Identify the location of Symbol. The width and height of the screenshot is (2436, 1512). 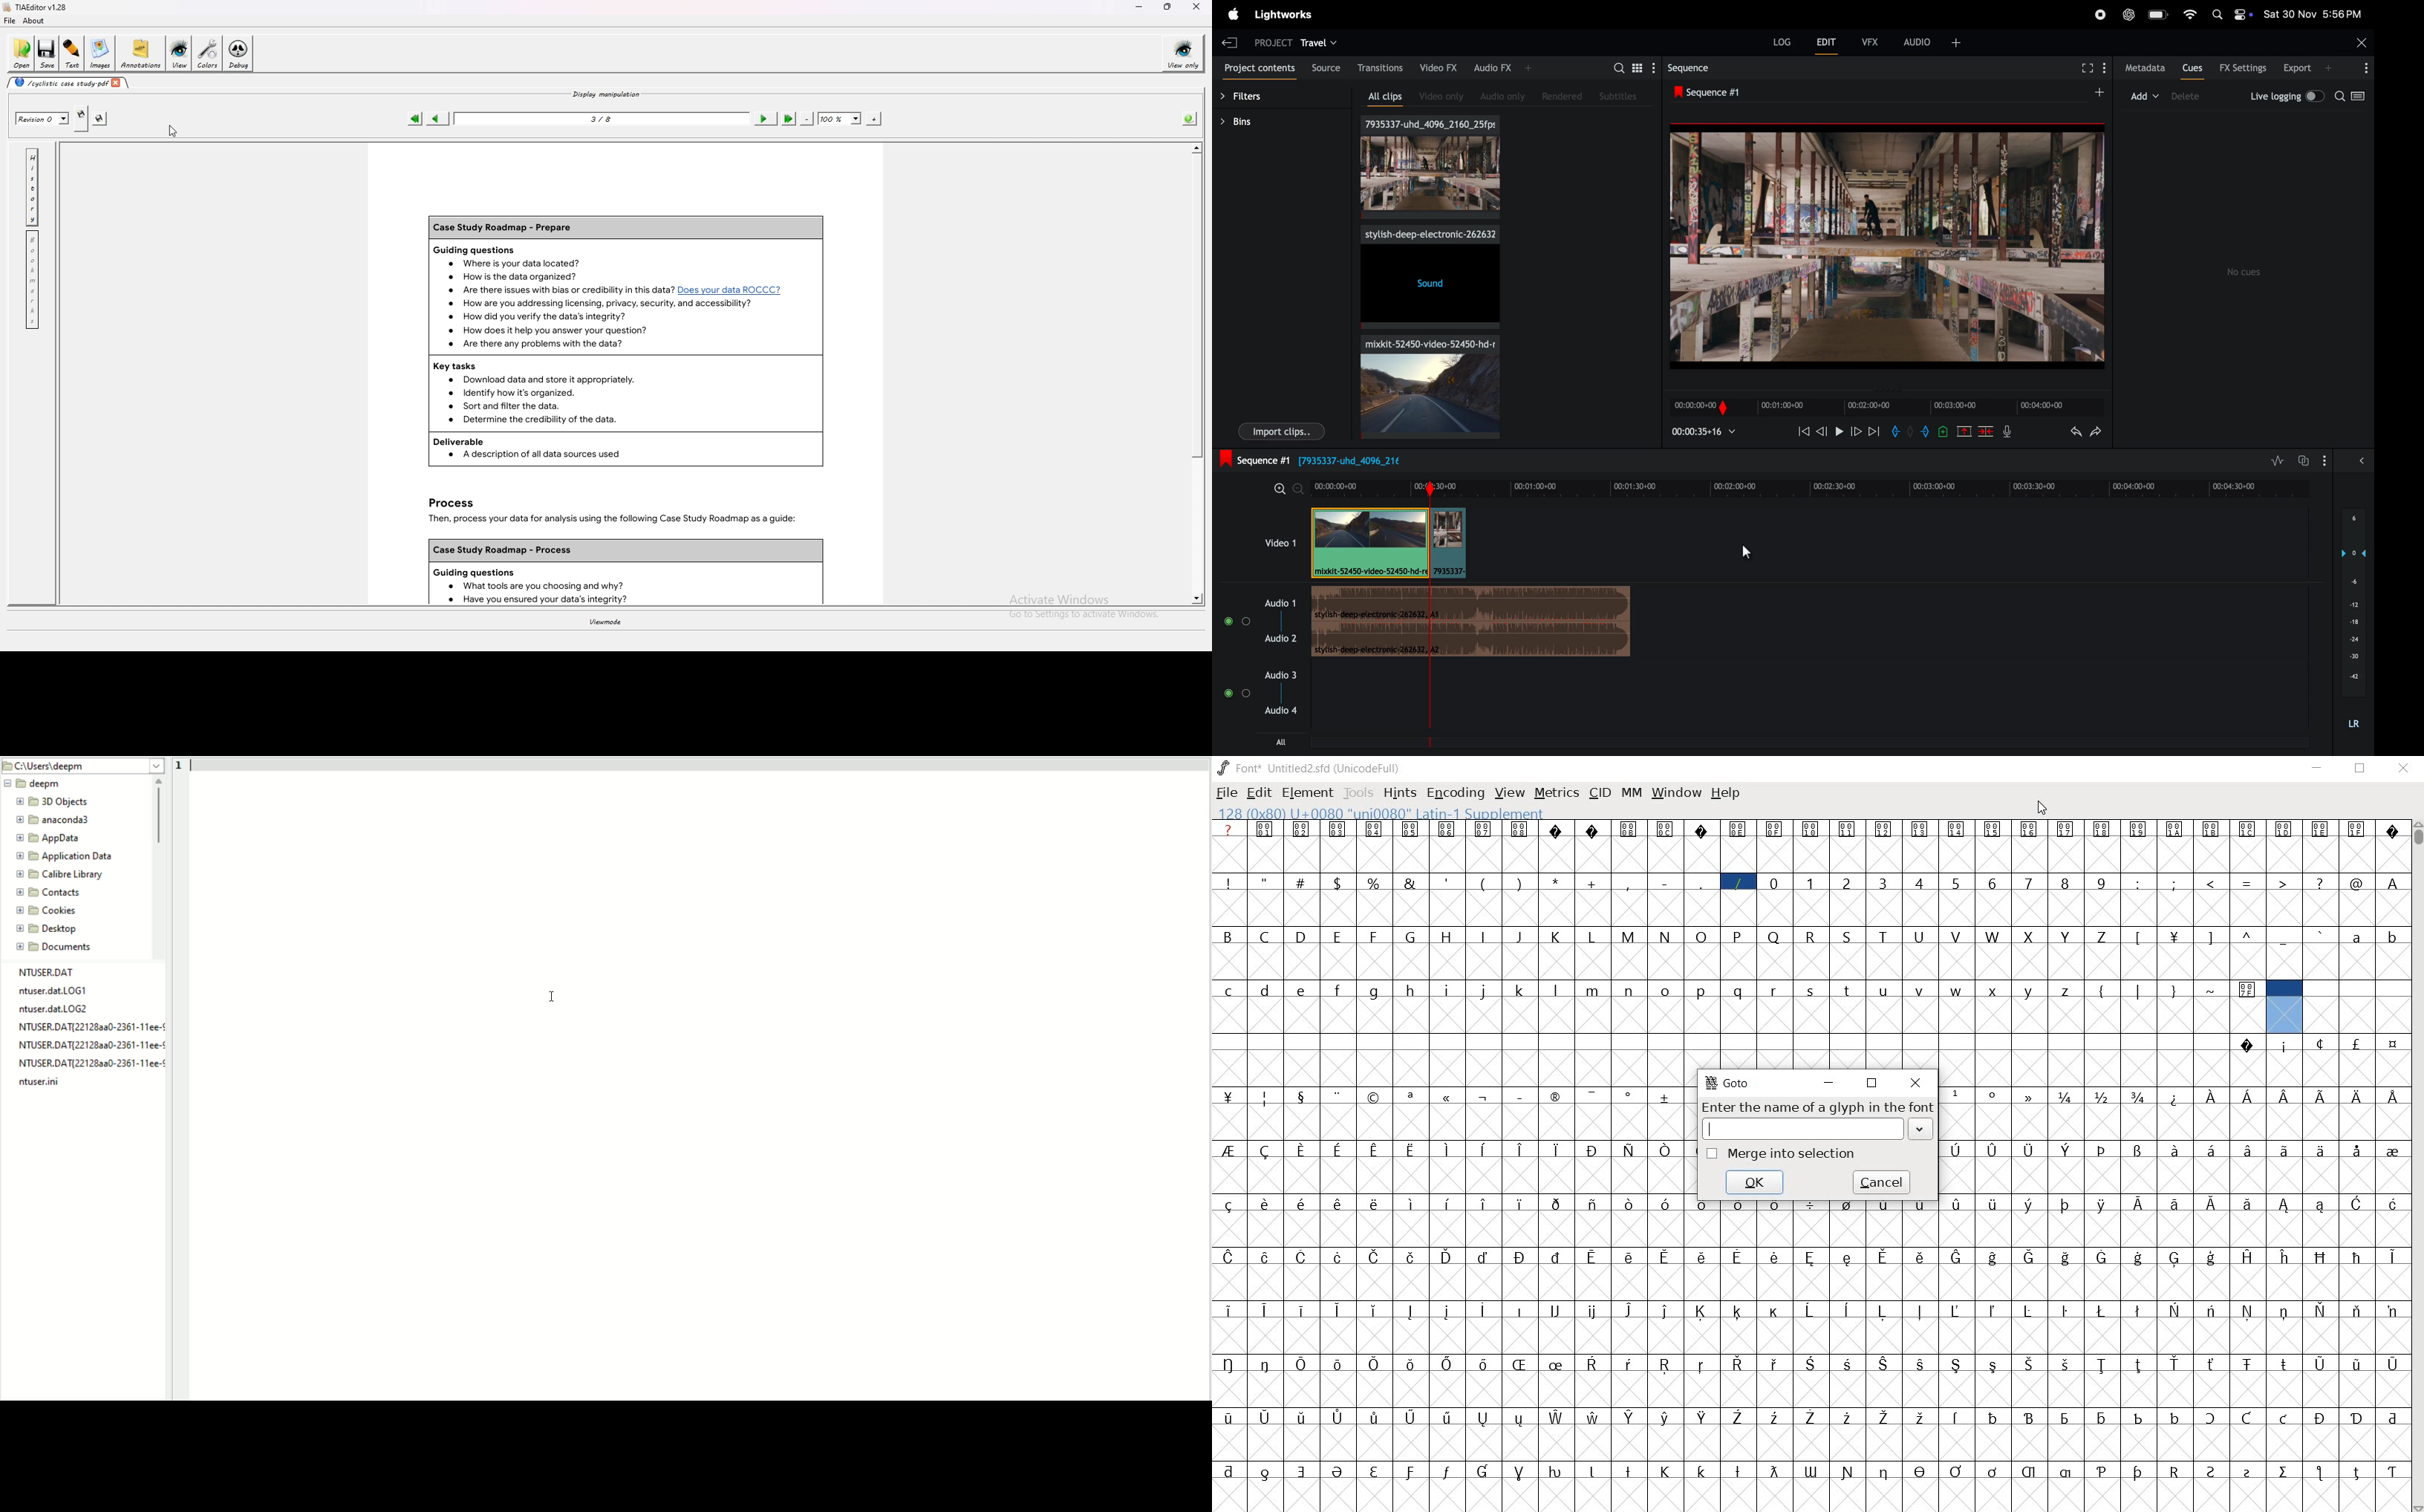
(1594, 1470).